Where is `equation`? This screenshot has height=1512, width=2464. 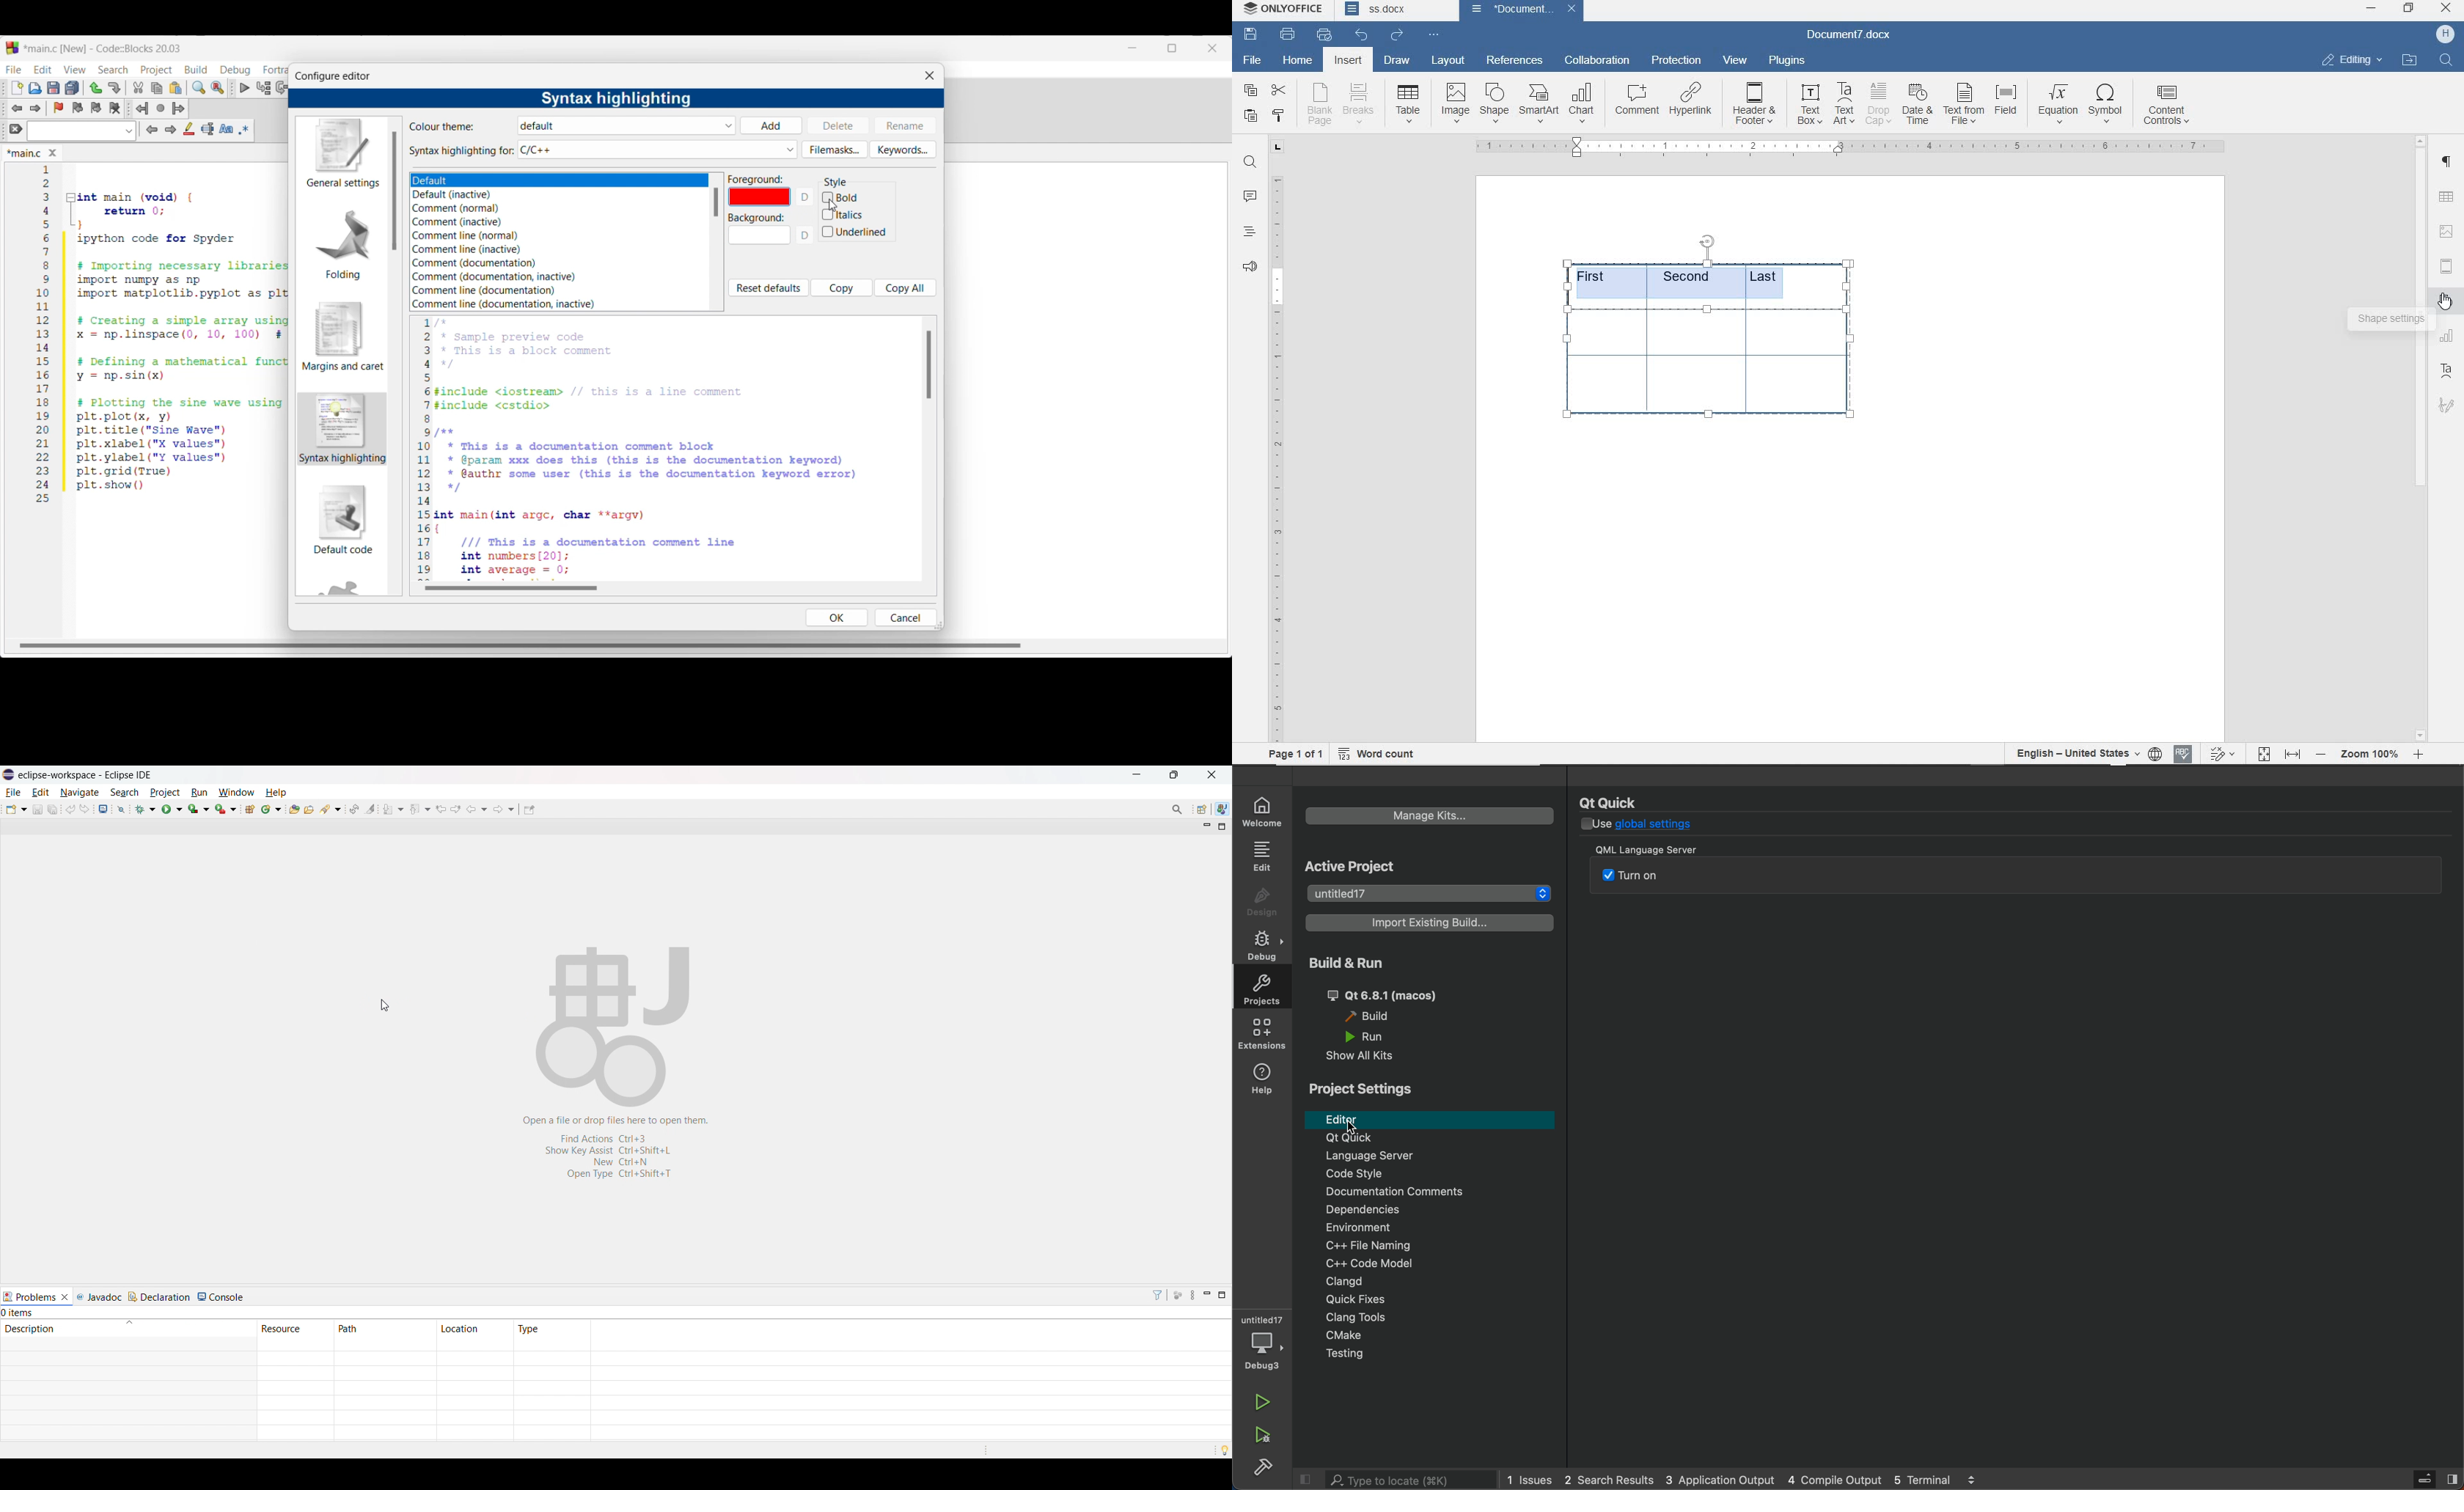 equation is located at coordinates (2058, 105).